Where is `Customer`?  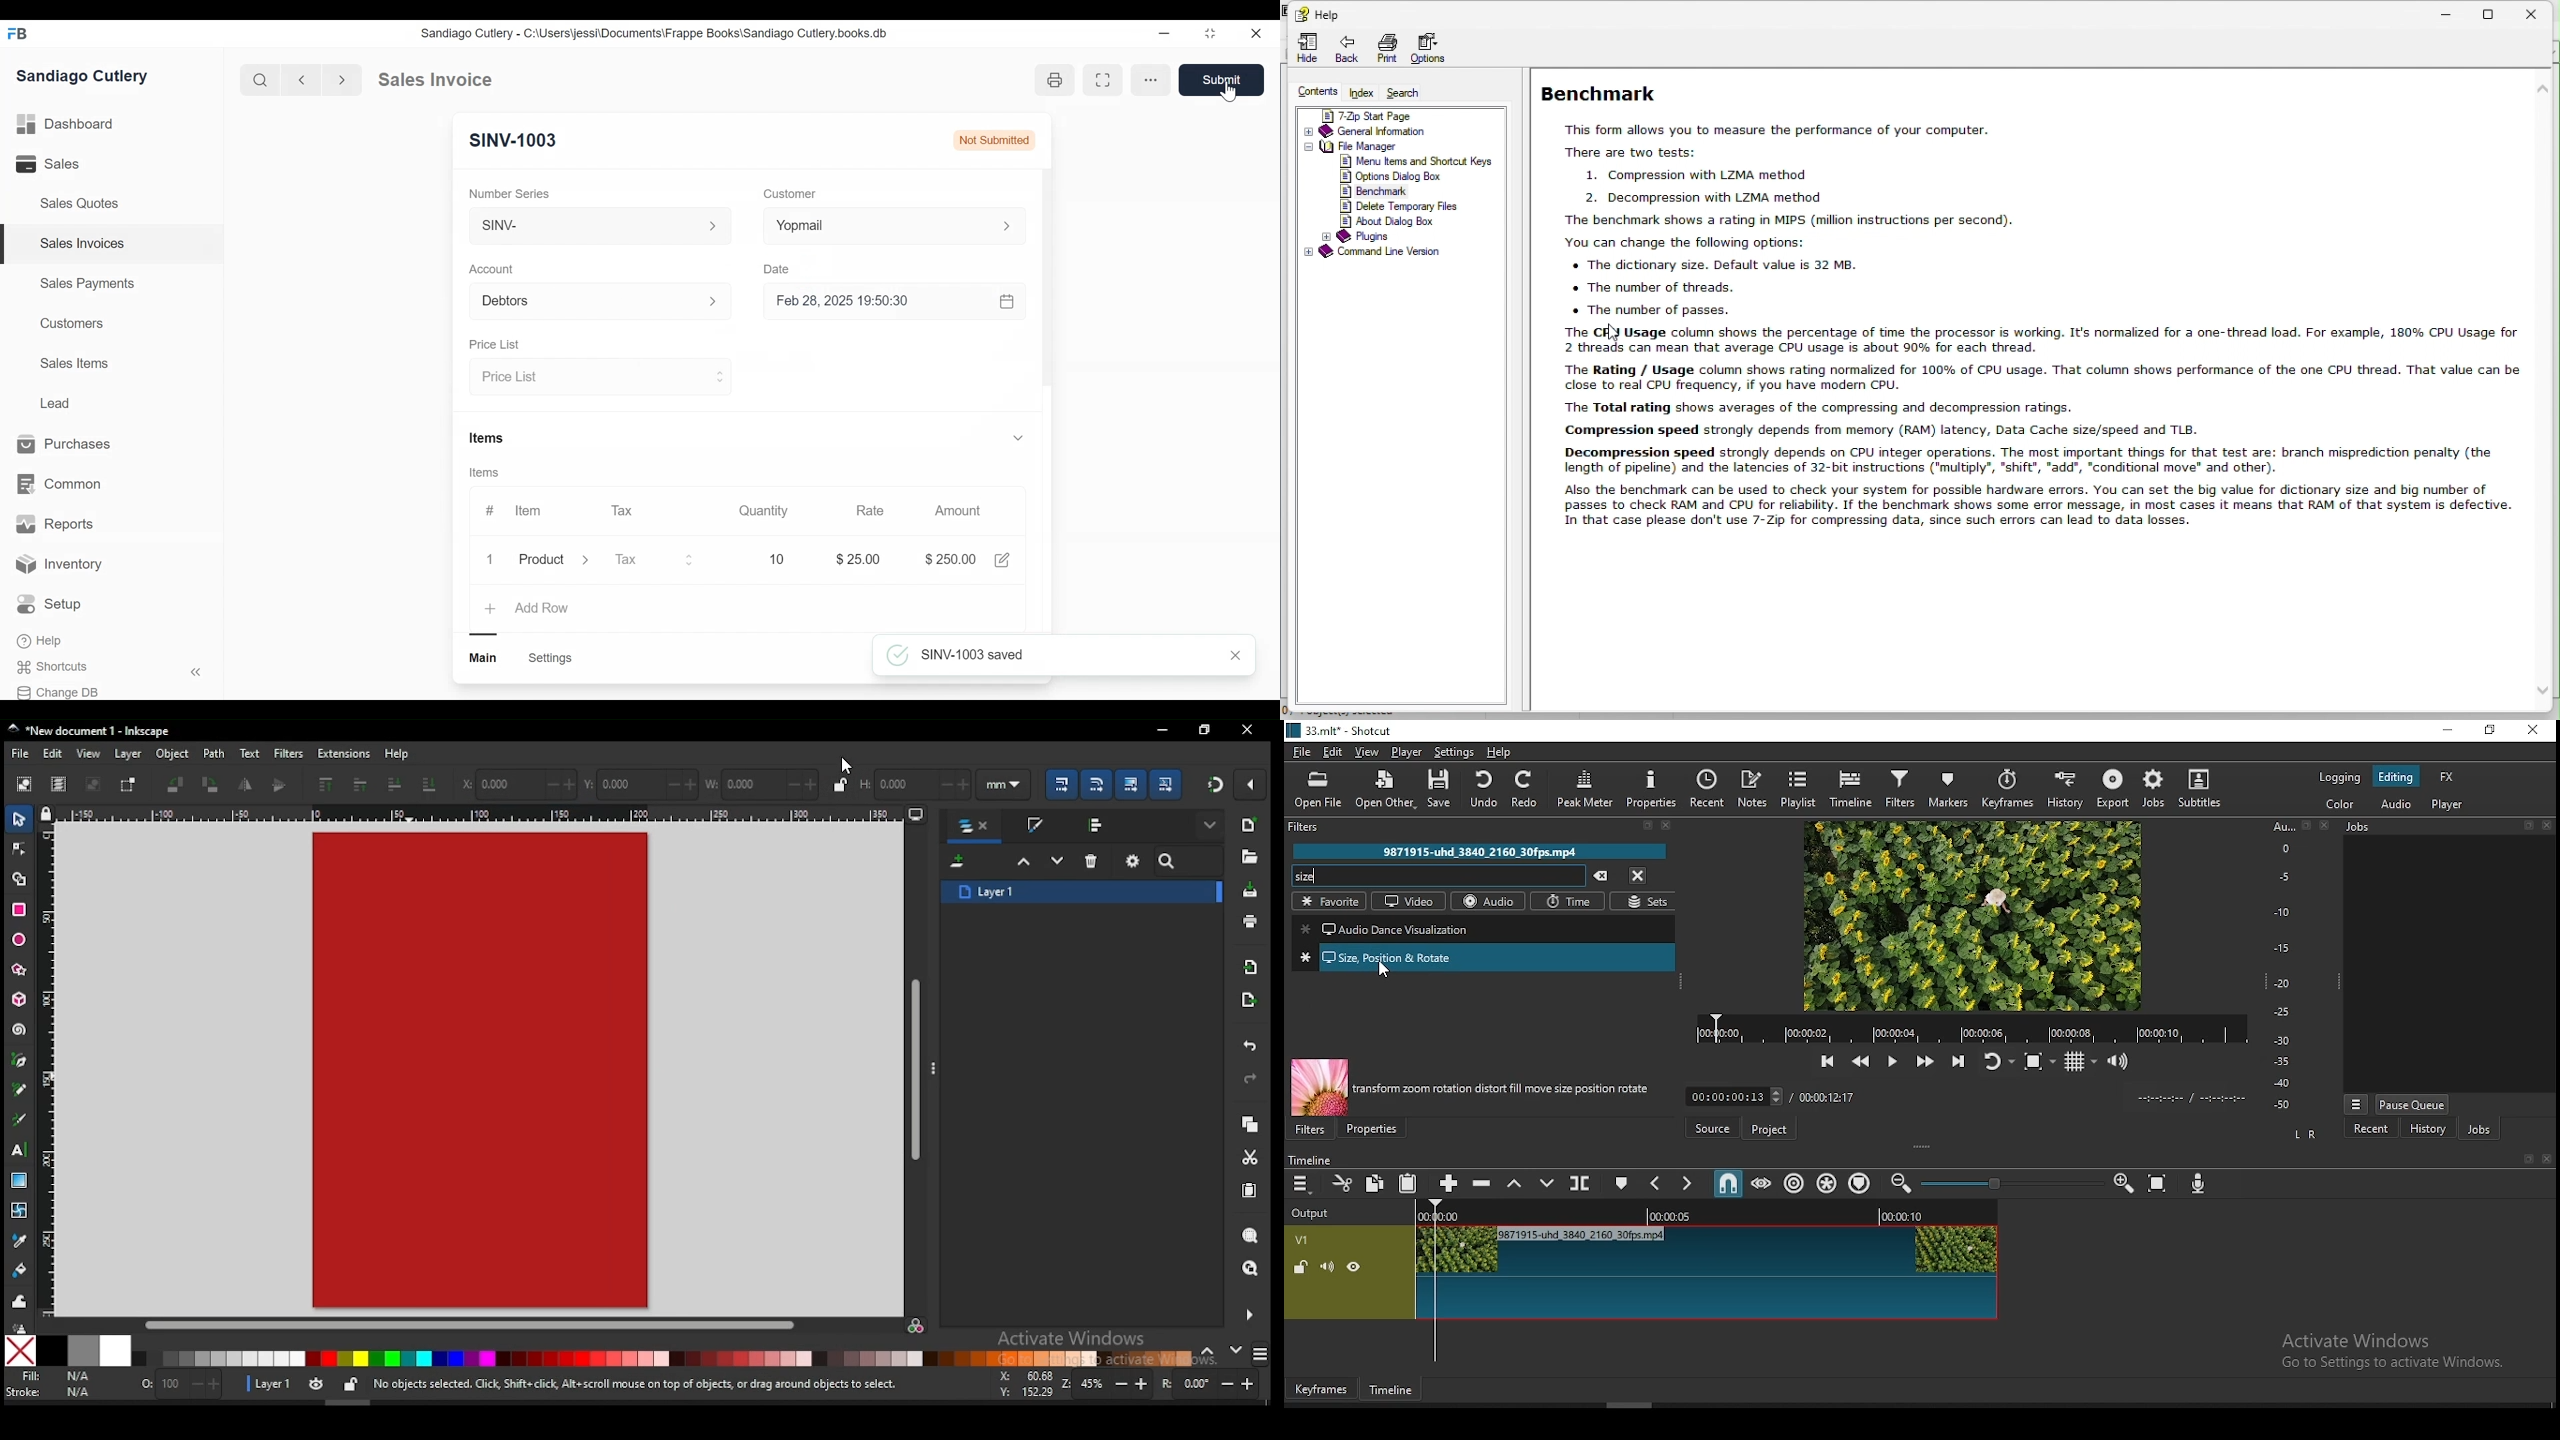
Customer is located at coordinates (788, 195).